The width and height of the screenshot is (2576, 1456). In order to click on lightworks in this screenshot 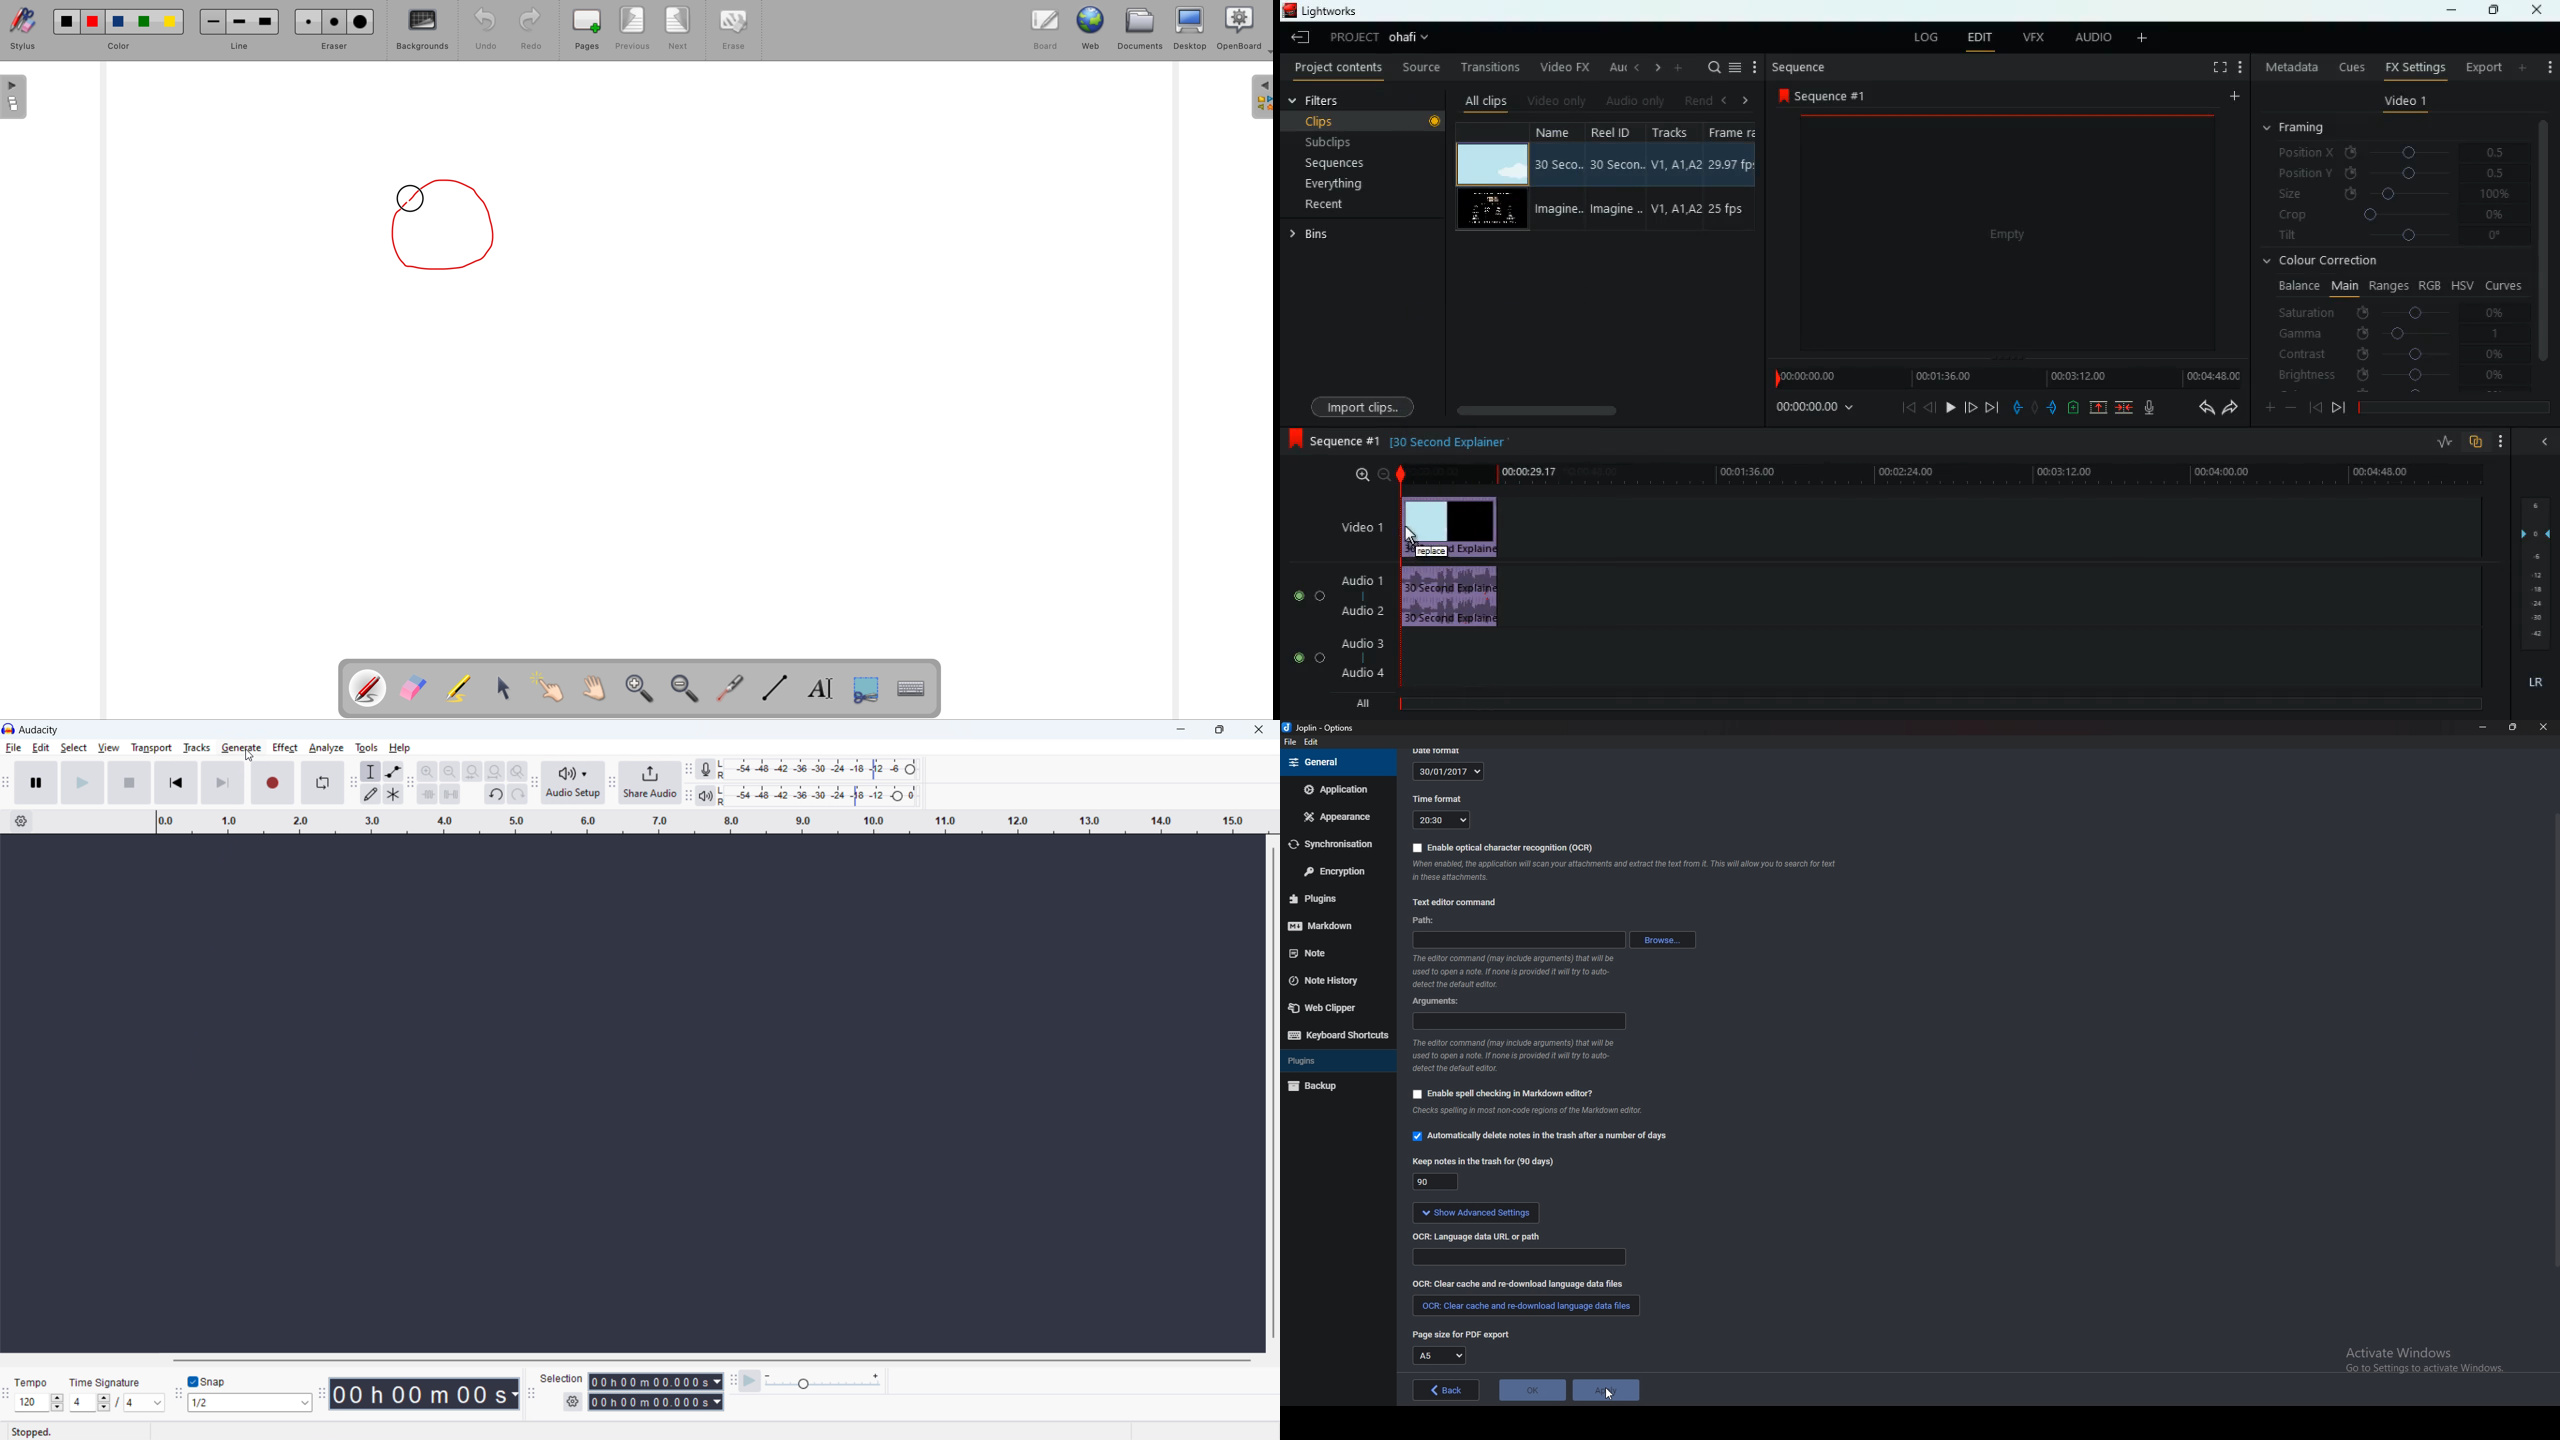, I will do `click(1324, 12)`.